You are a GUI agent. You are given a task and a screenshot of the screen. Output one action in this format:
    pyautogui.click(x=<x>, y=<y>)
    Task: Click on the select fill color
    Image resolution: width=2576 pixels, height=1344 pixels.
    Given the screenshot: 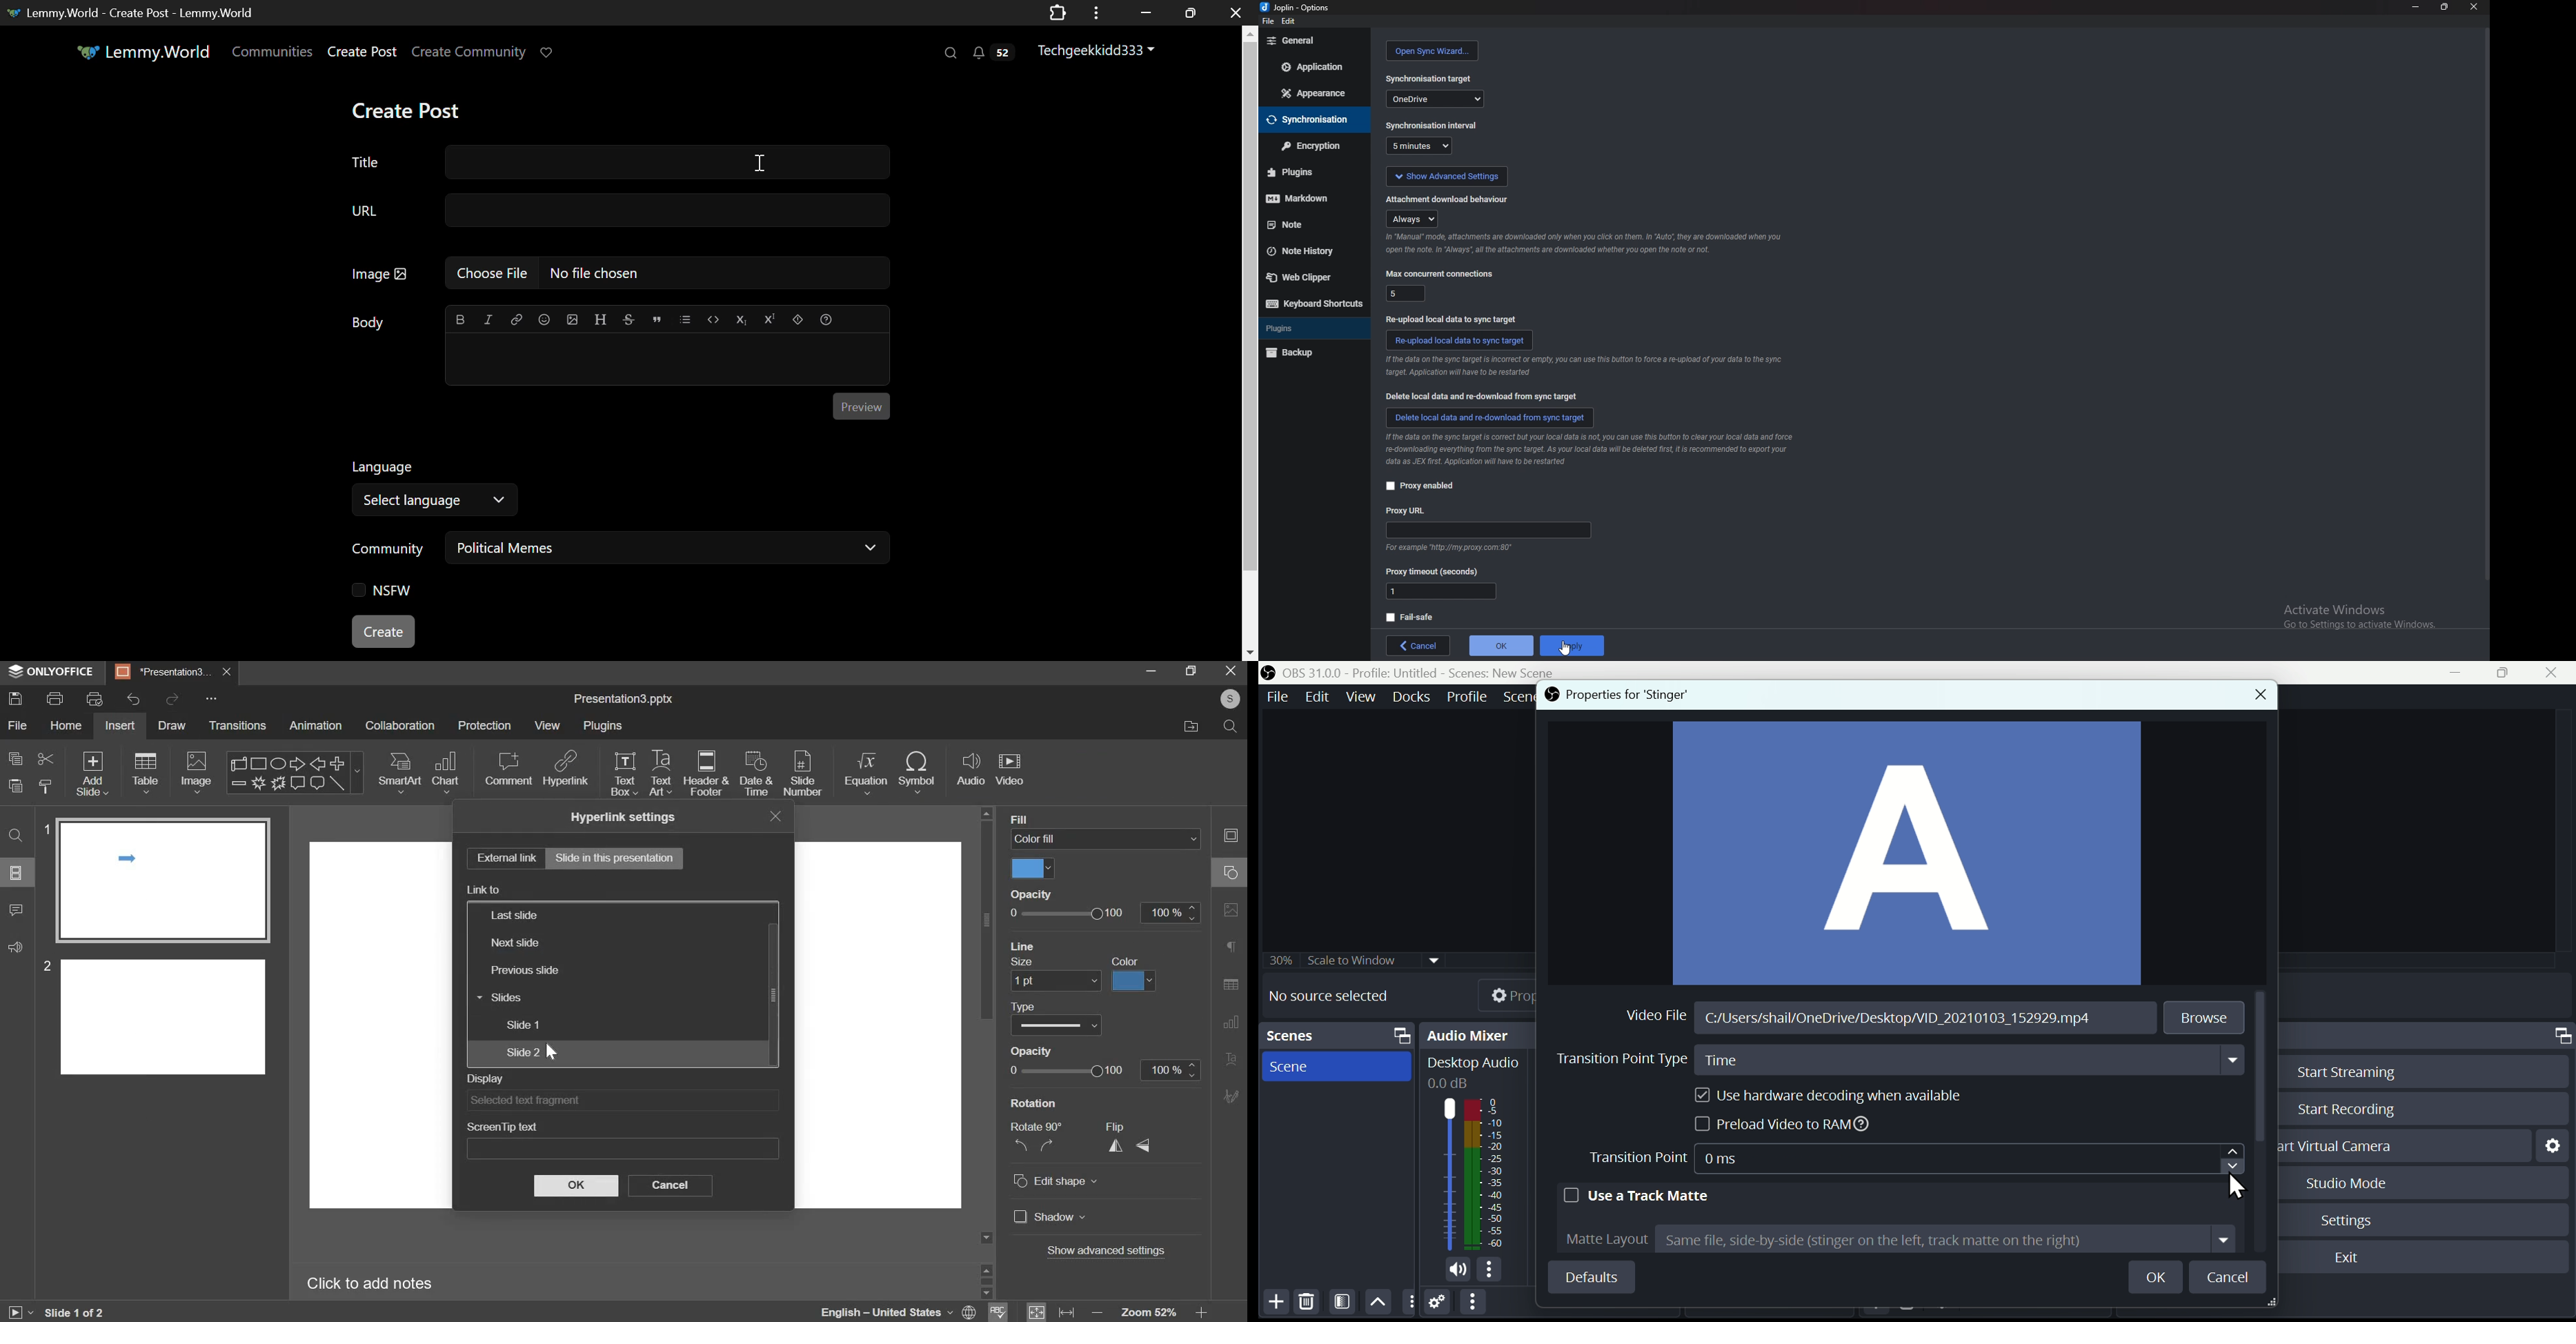 What is the action you would take?
    pyautogui.click(x=1033, y=869)
    